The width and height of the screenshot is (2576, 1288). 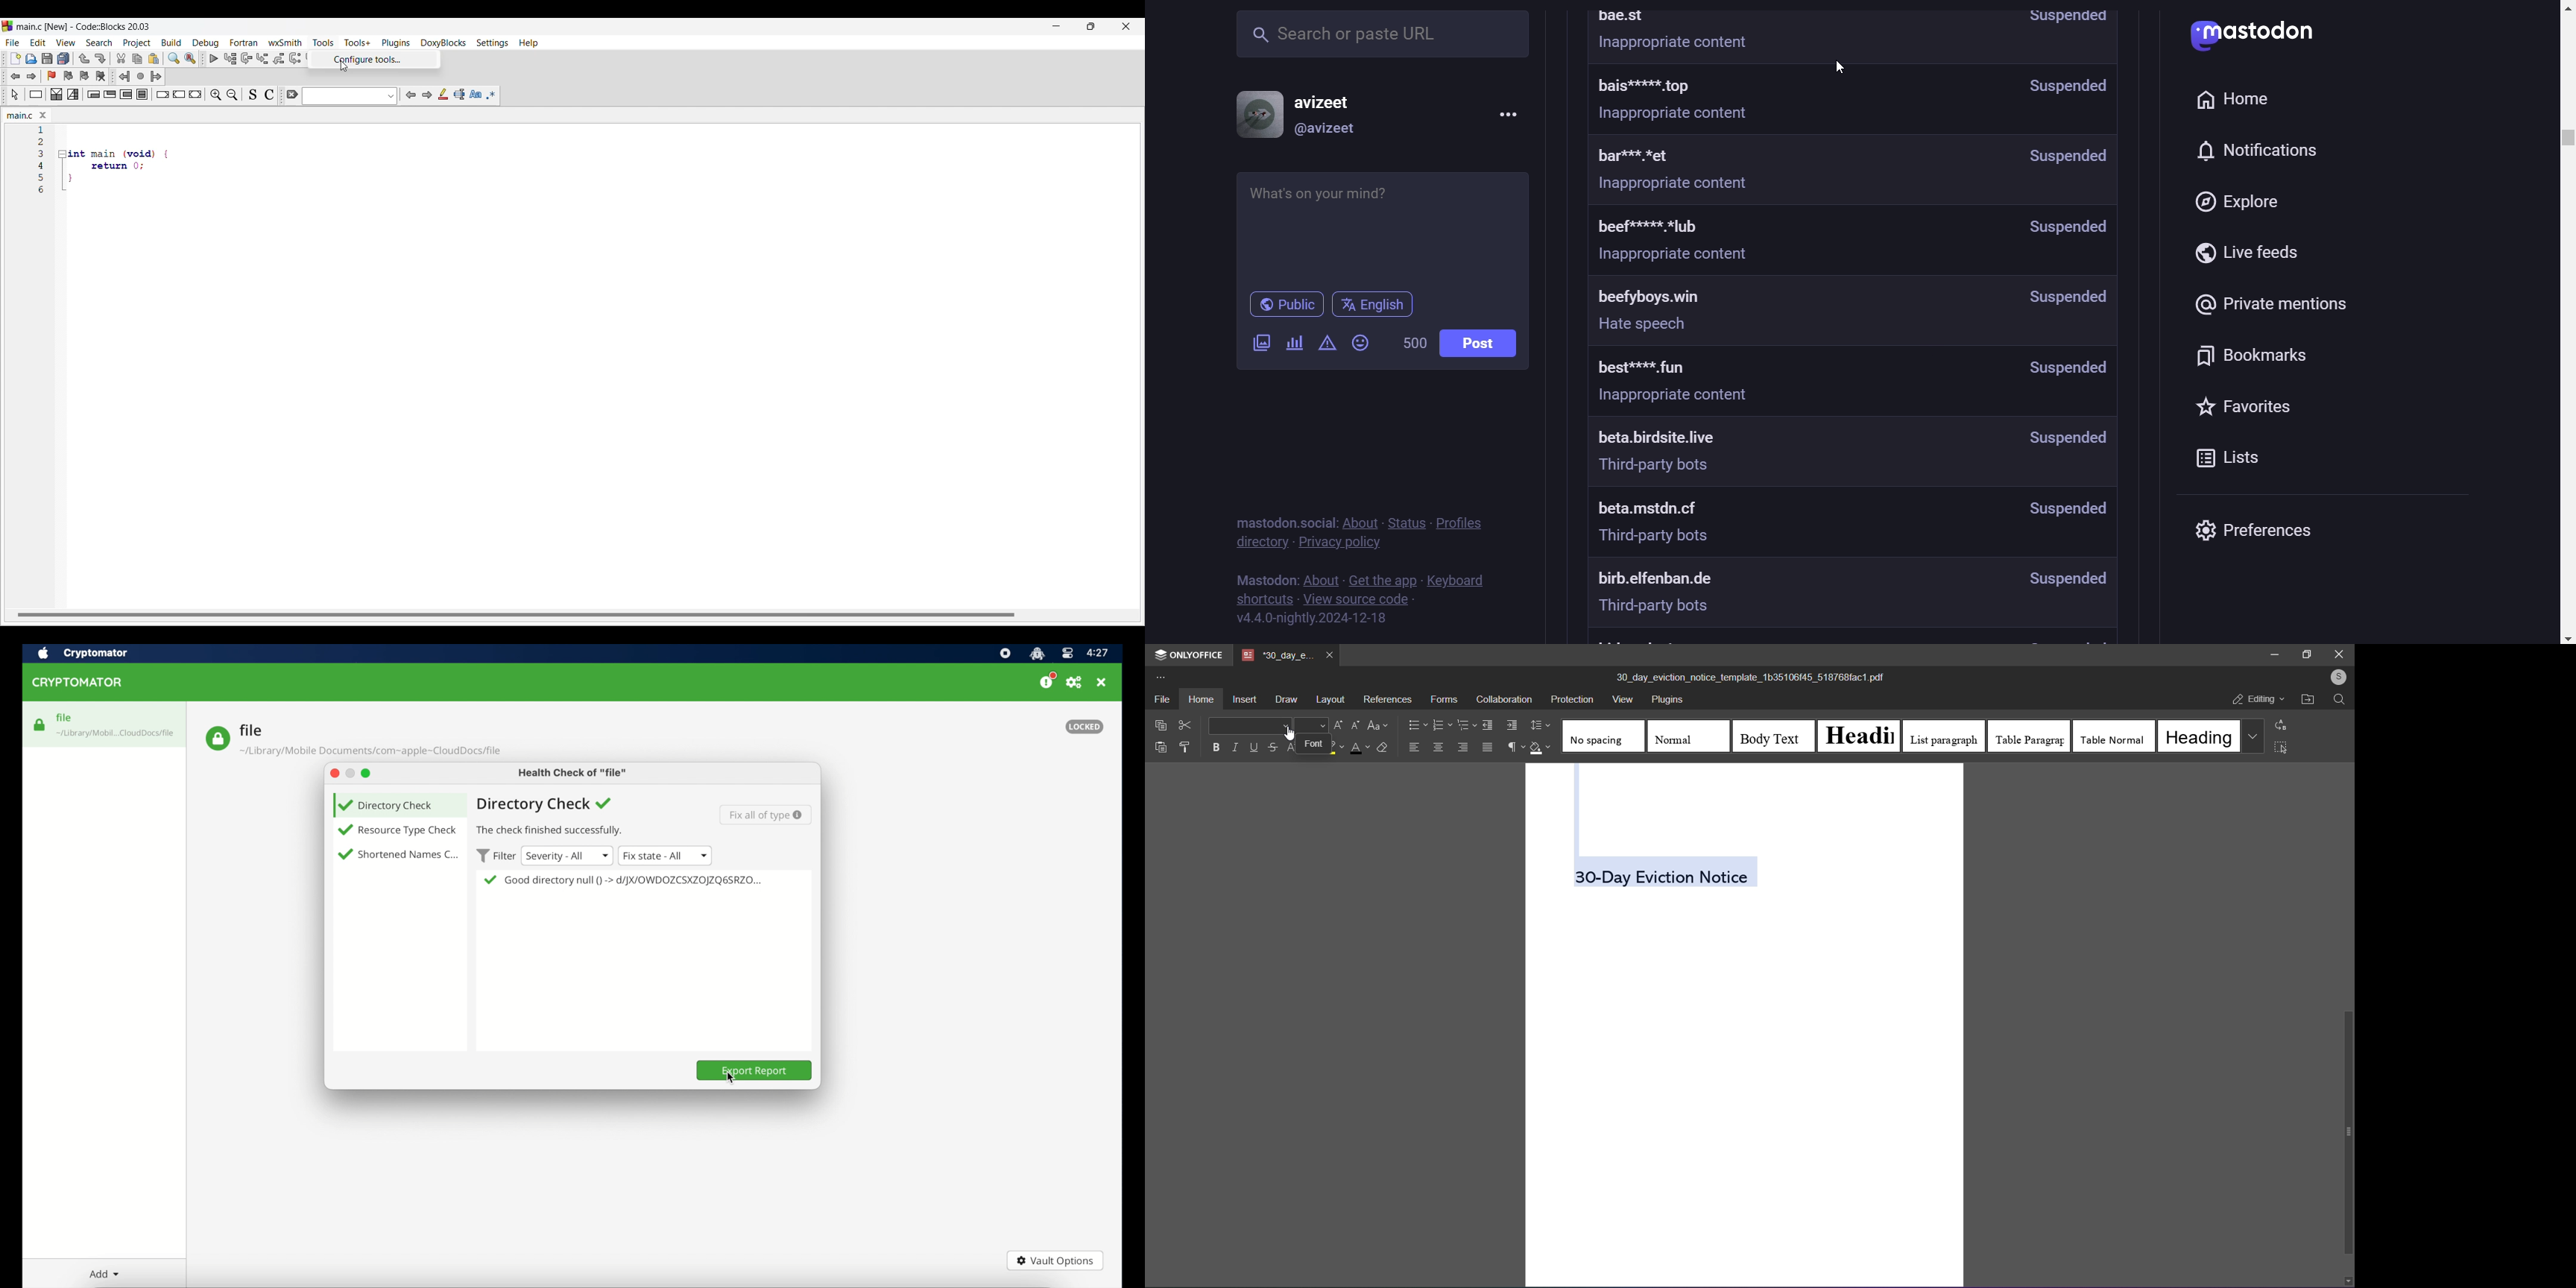 I want to click on Instruction, so click(x=36, y=94).